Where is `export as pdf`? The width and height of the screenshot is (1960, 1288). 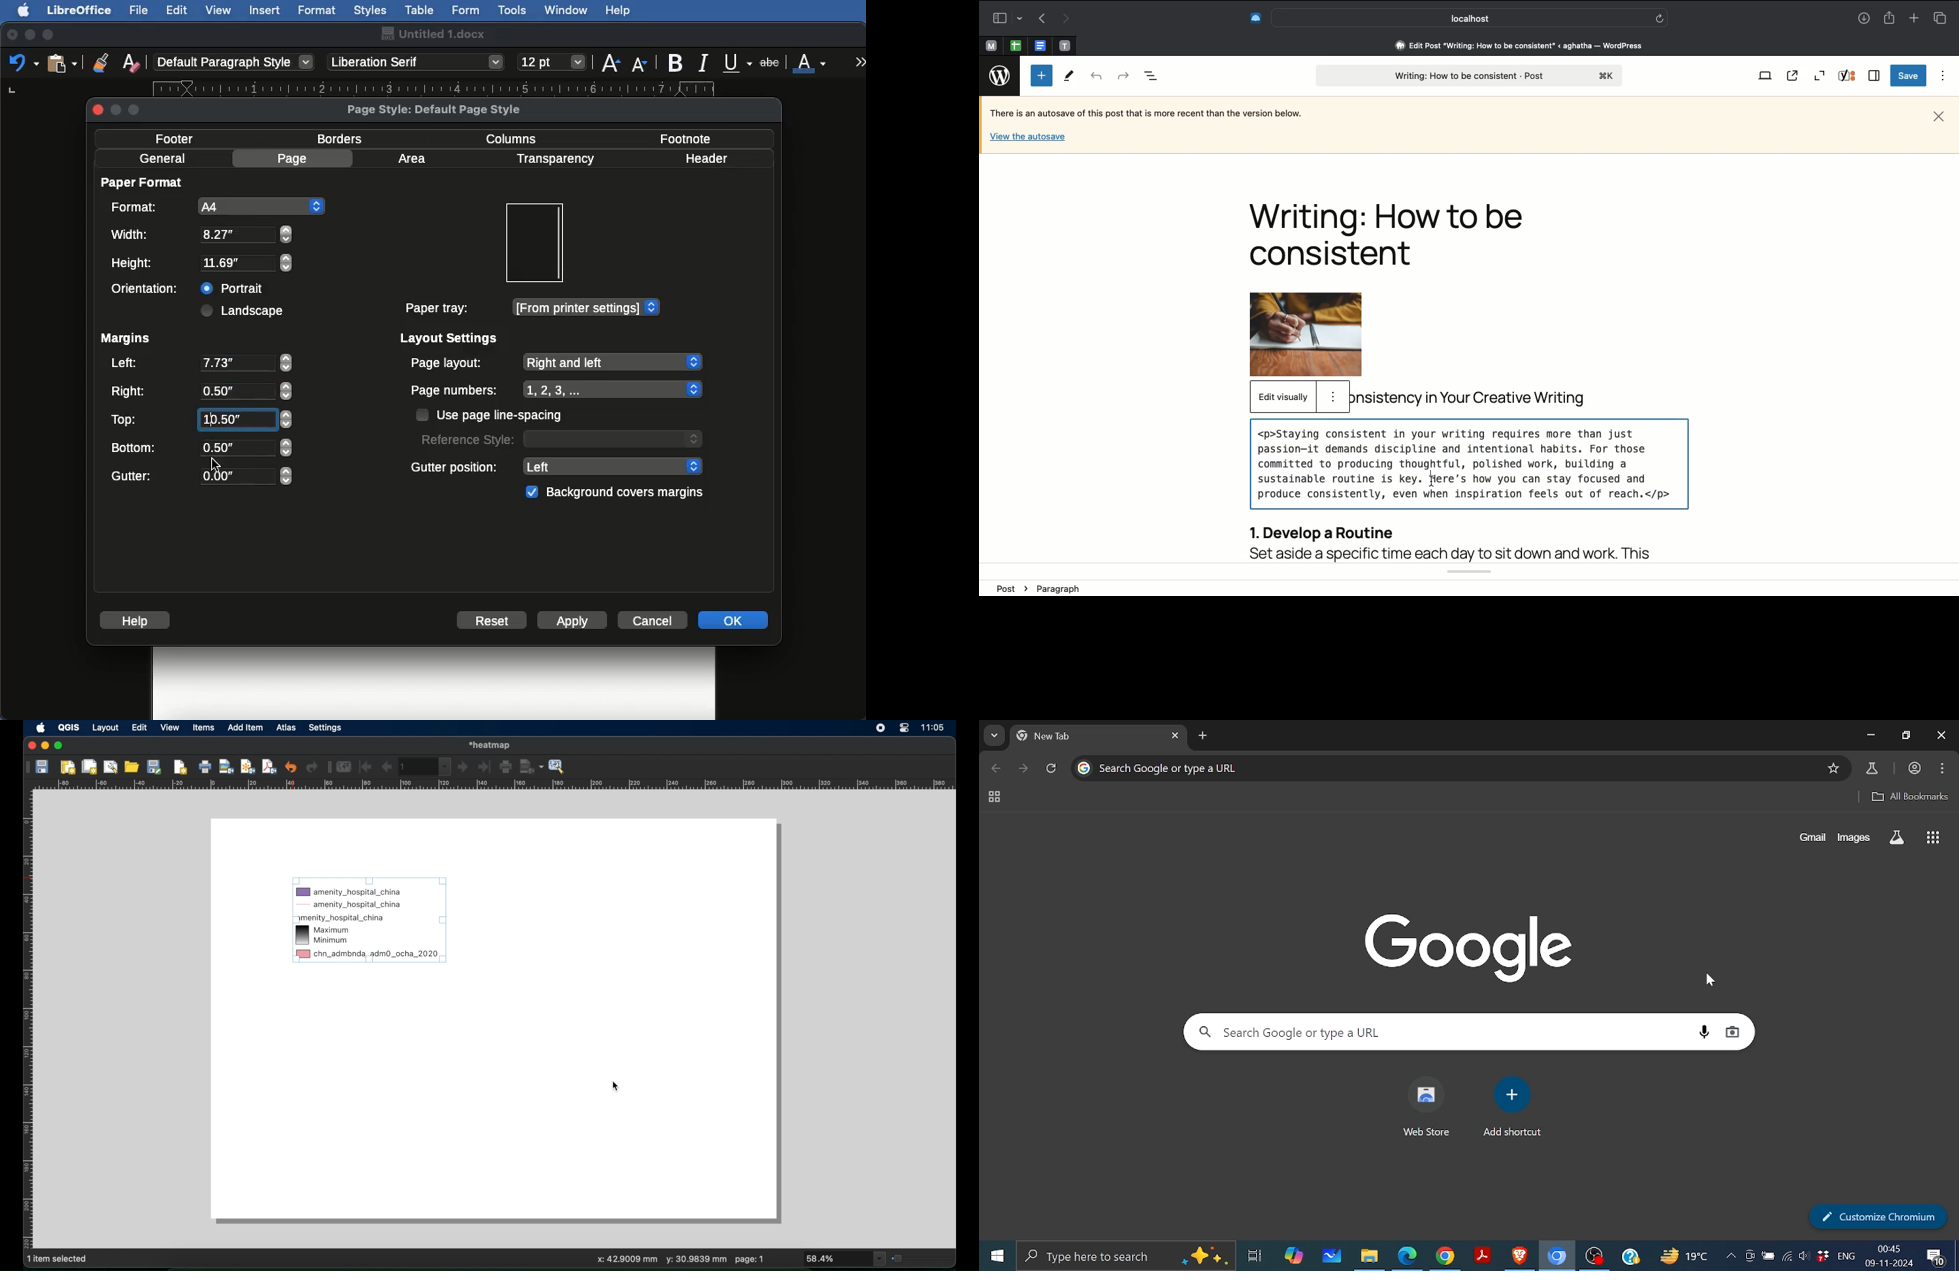 export as pdf is located at coordinates (270, 766).